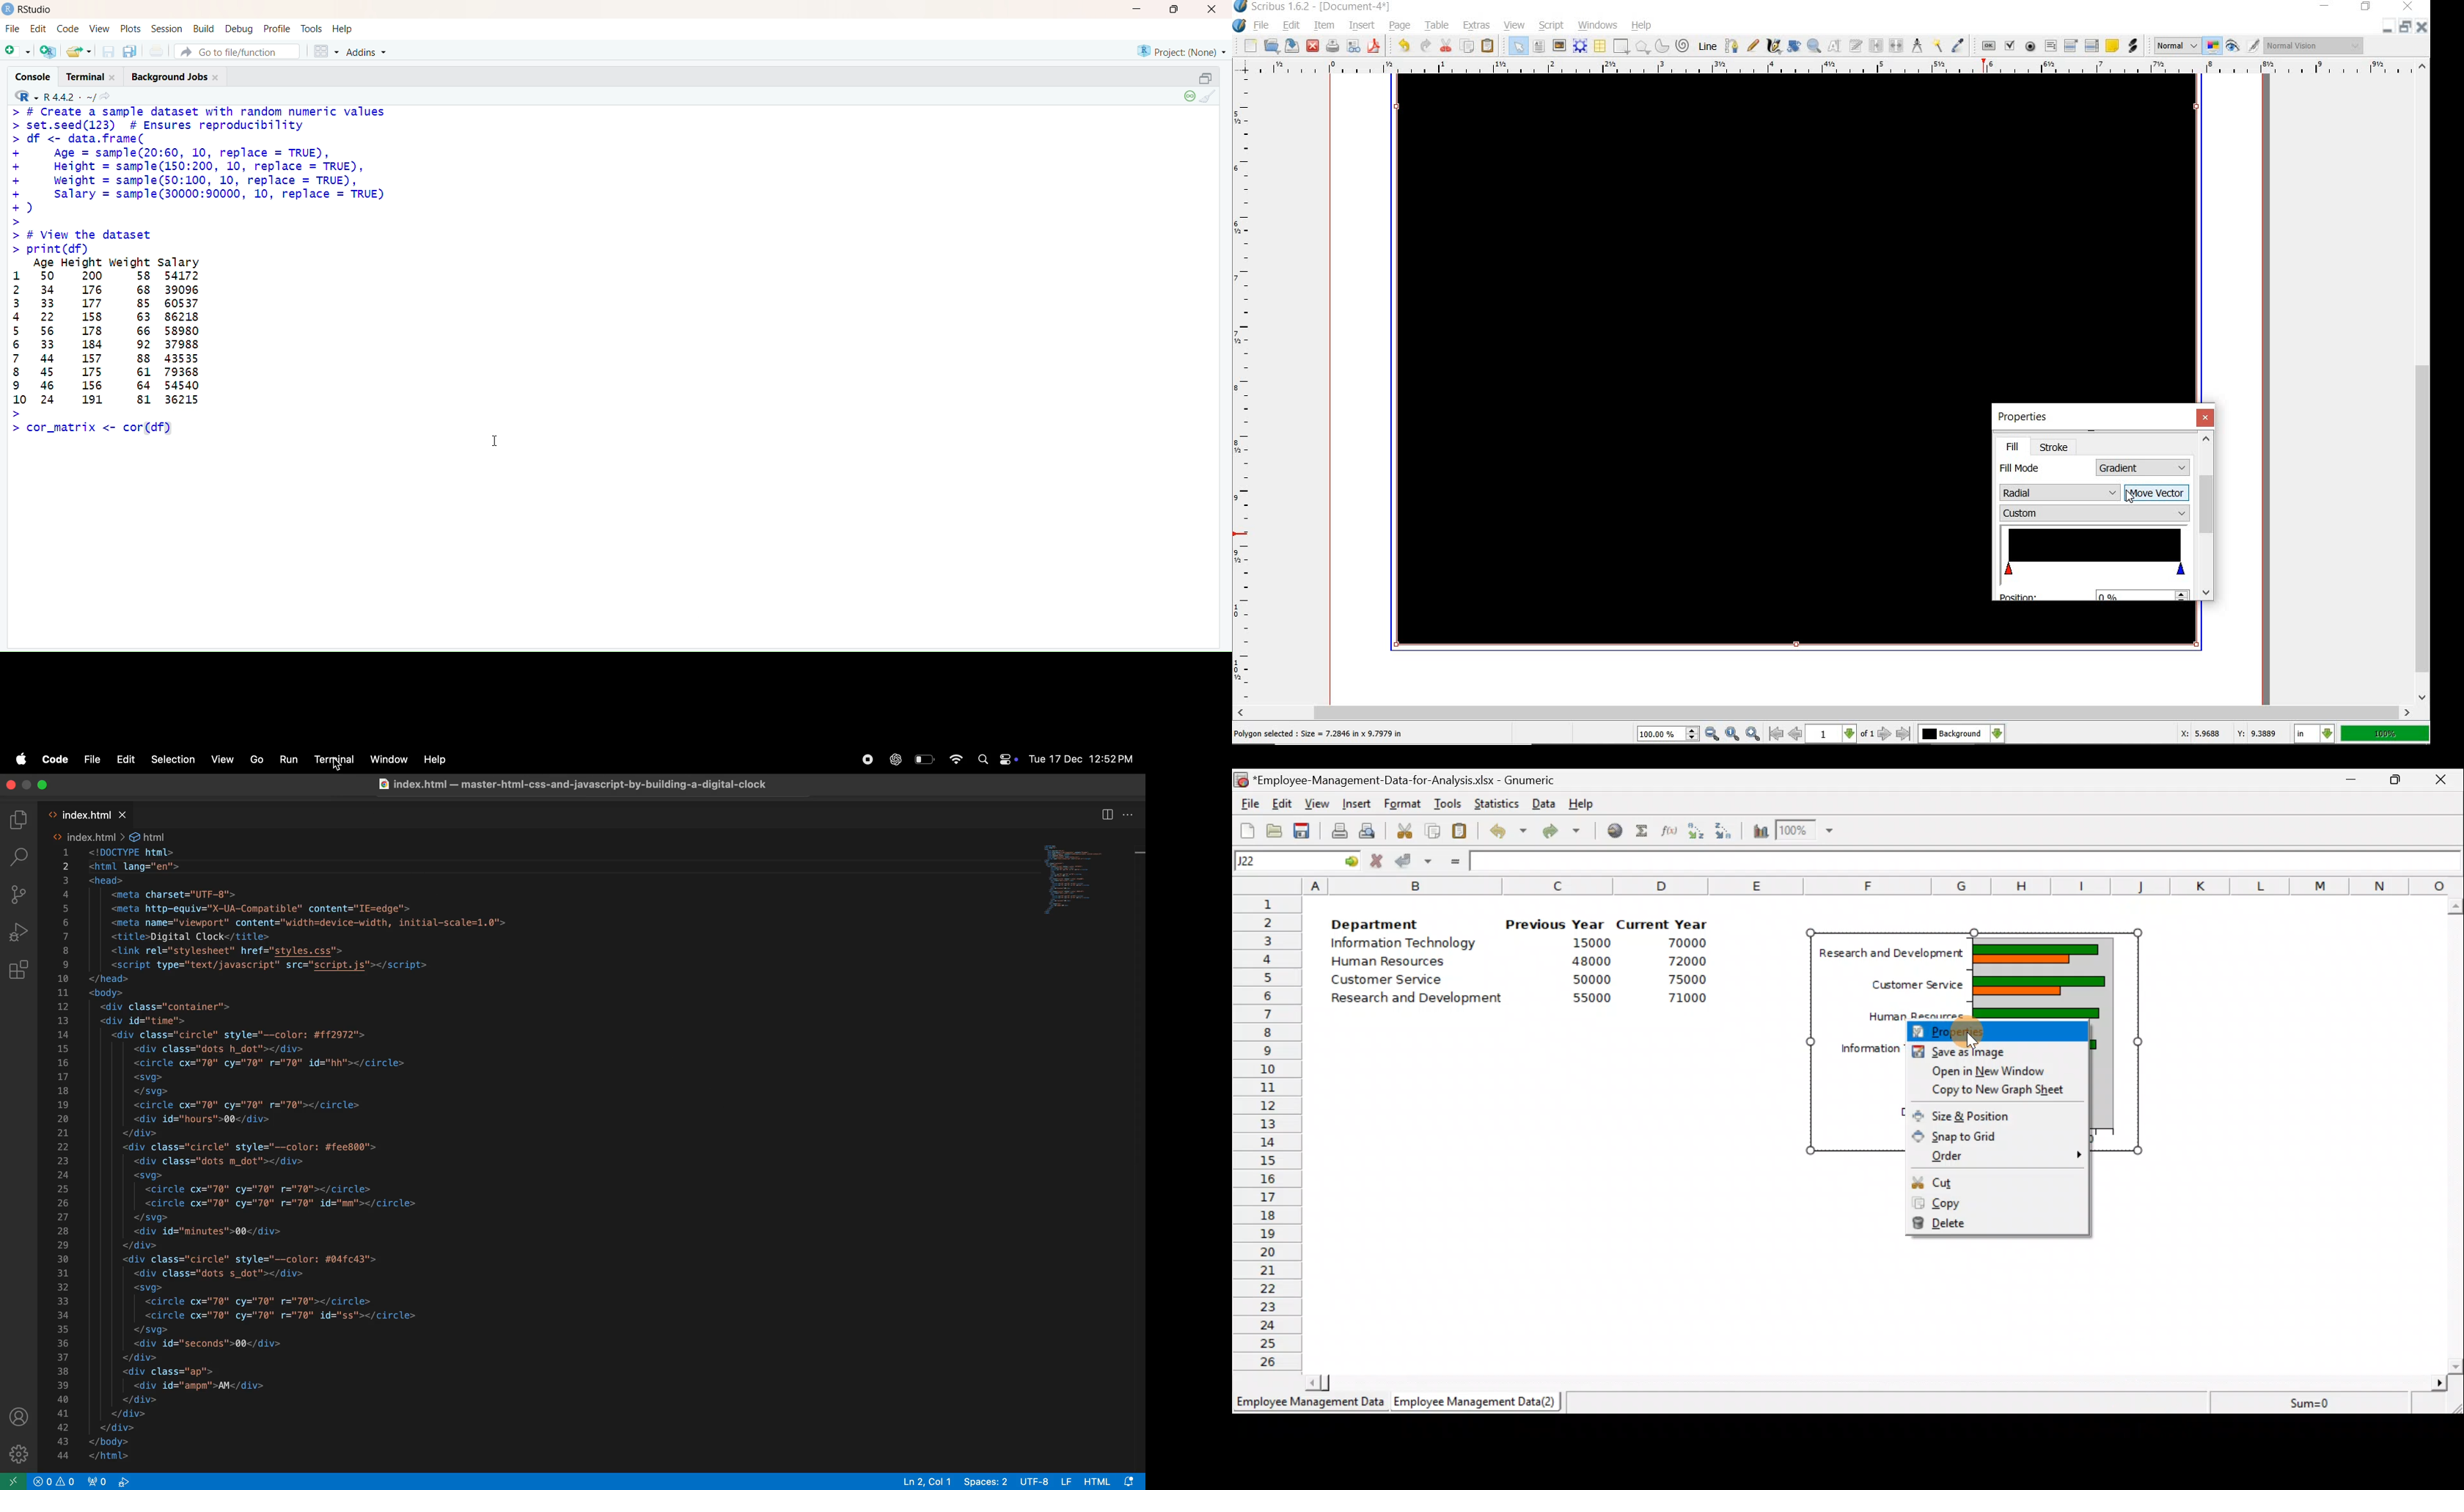  What do you see at coordinates (1959, 44) in the screenshot?
I see `eye dropper` at bounding box center [1959, 44].